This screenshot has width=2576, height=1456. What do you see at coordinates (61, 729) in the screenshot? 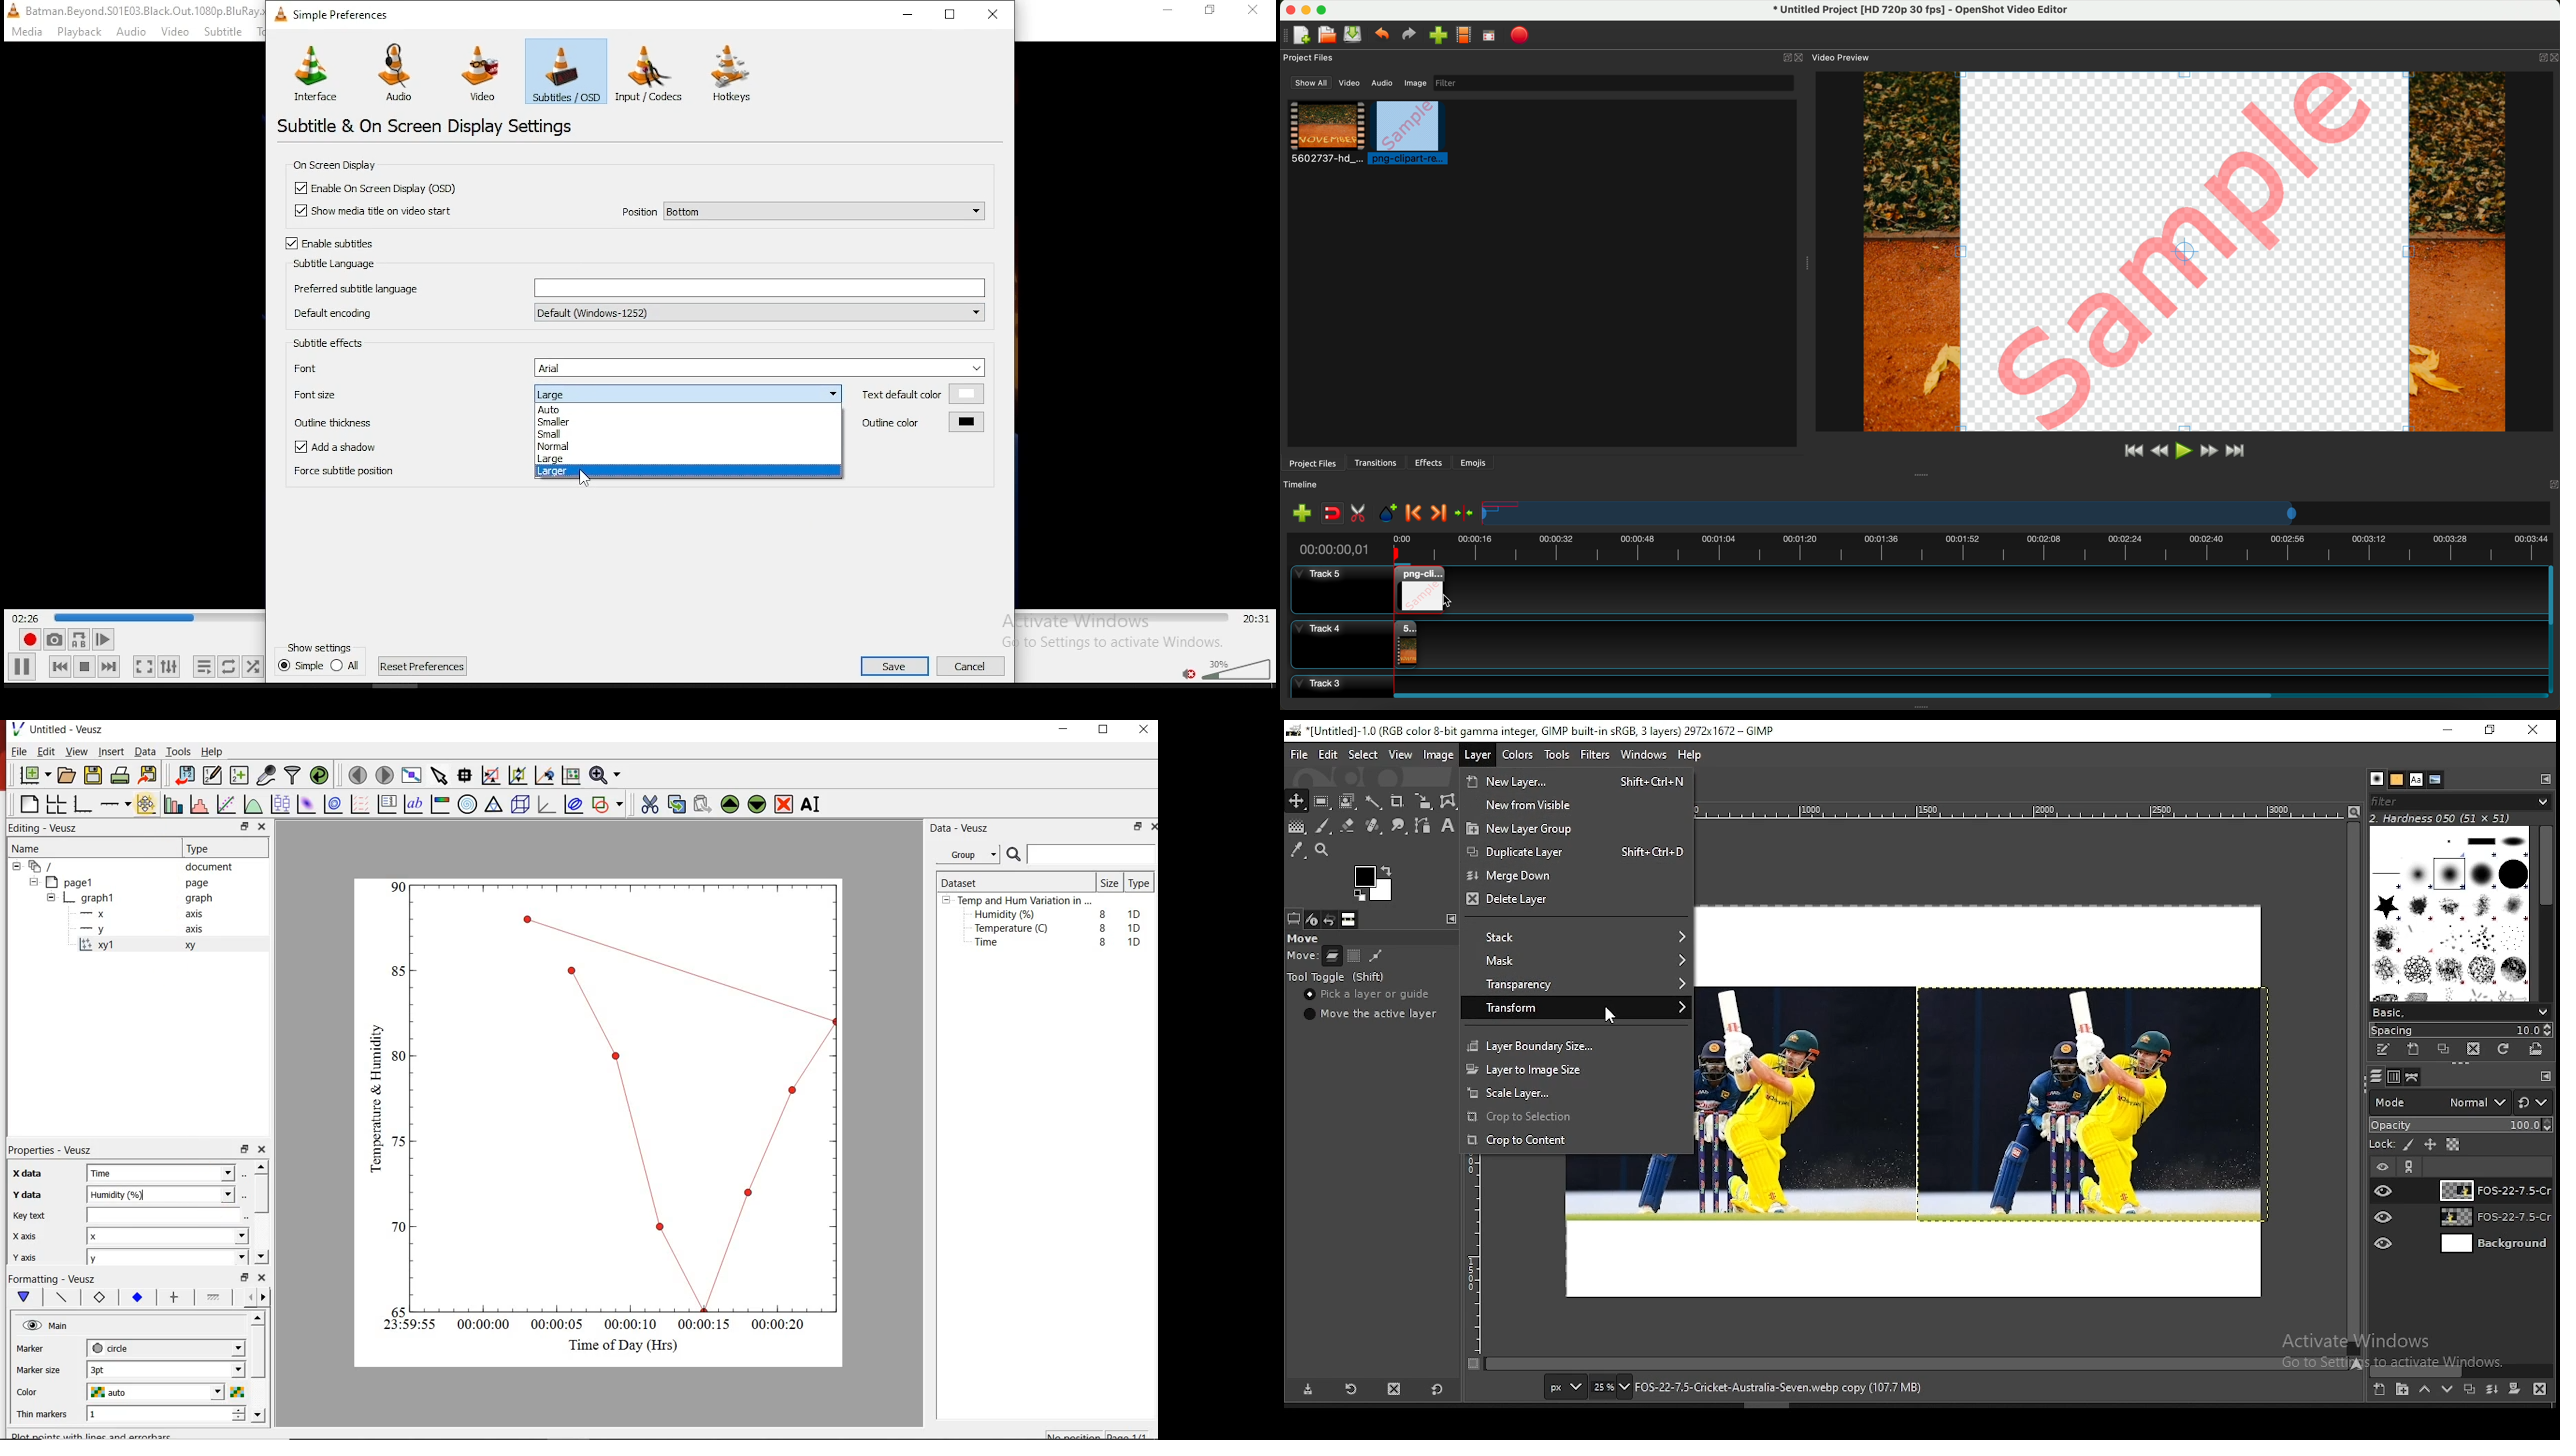
I see `Untitled - Veusz` at bounding box center [61, 729].